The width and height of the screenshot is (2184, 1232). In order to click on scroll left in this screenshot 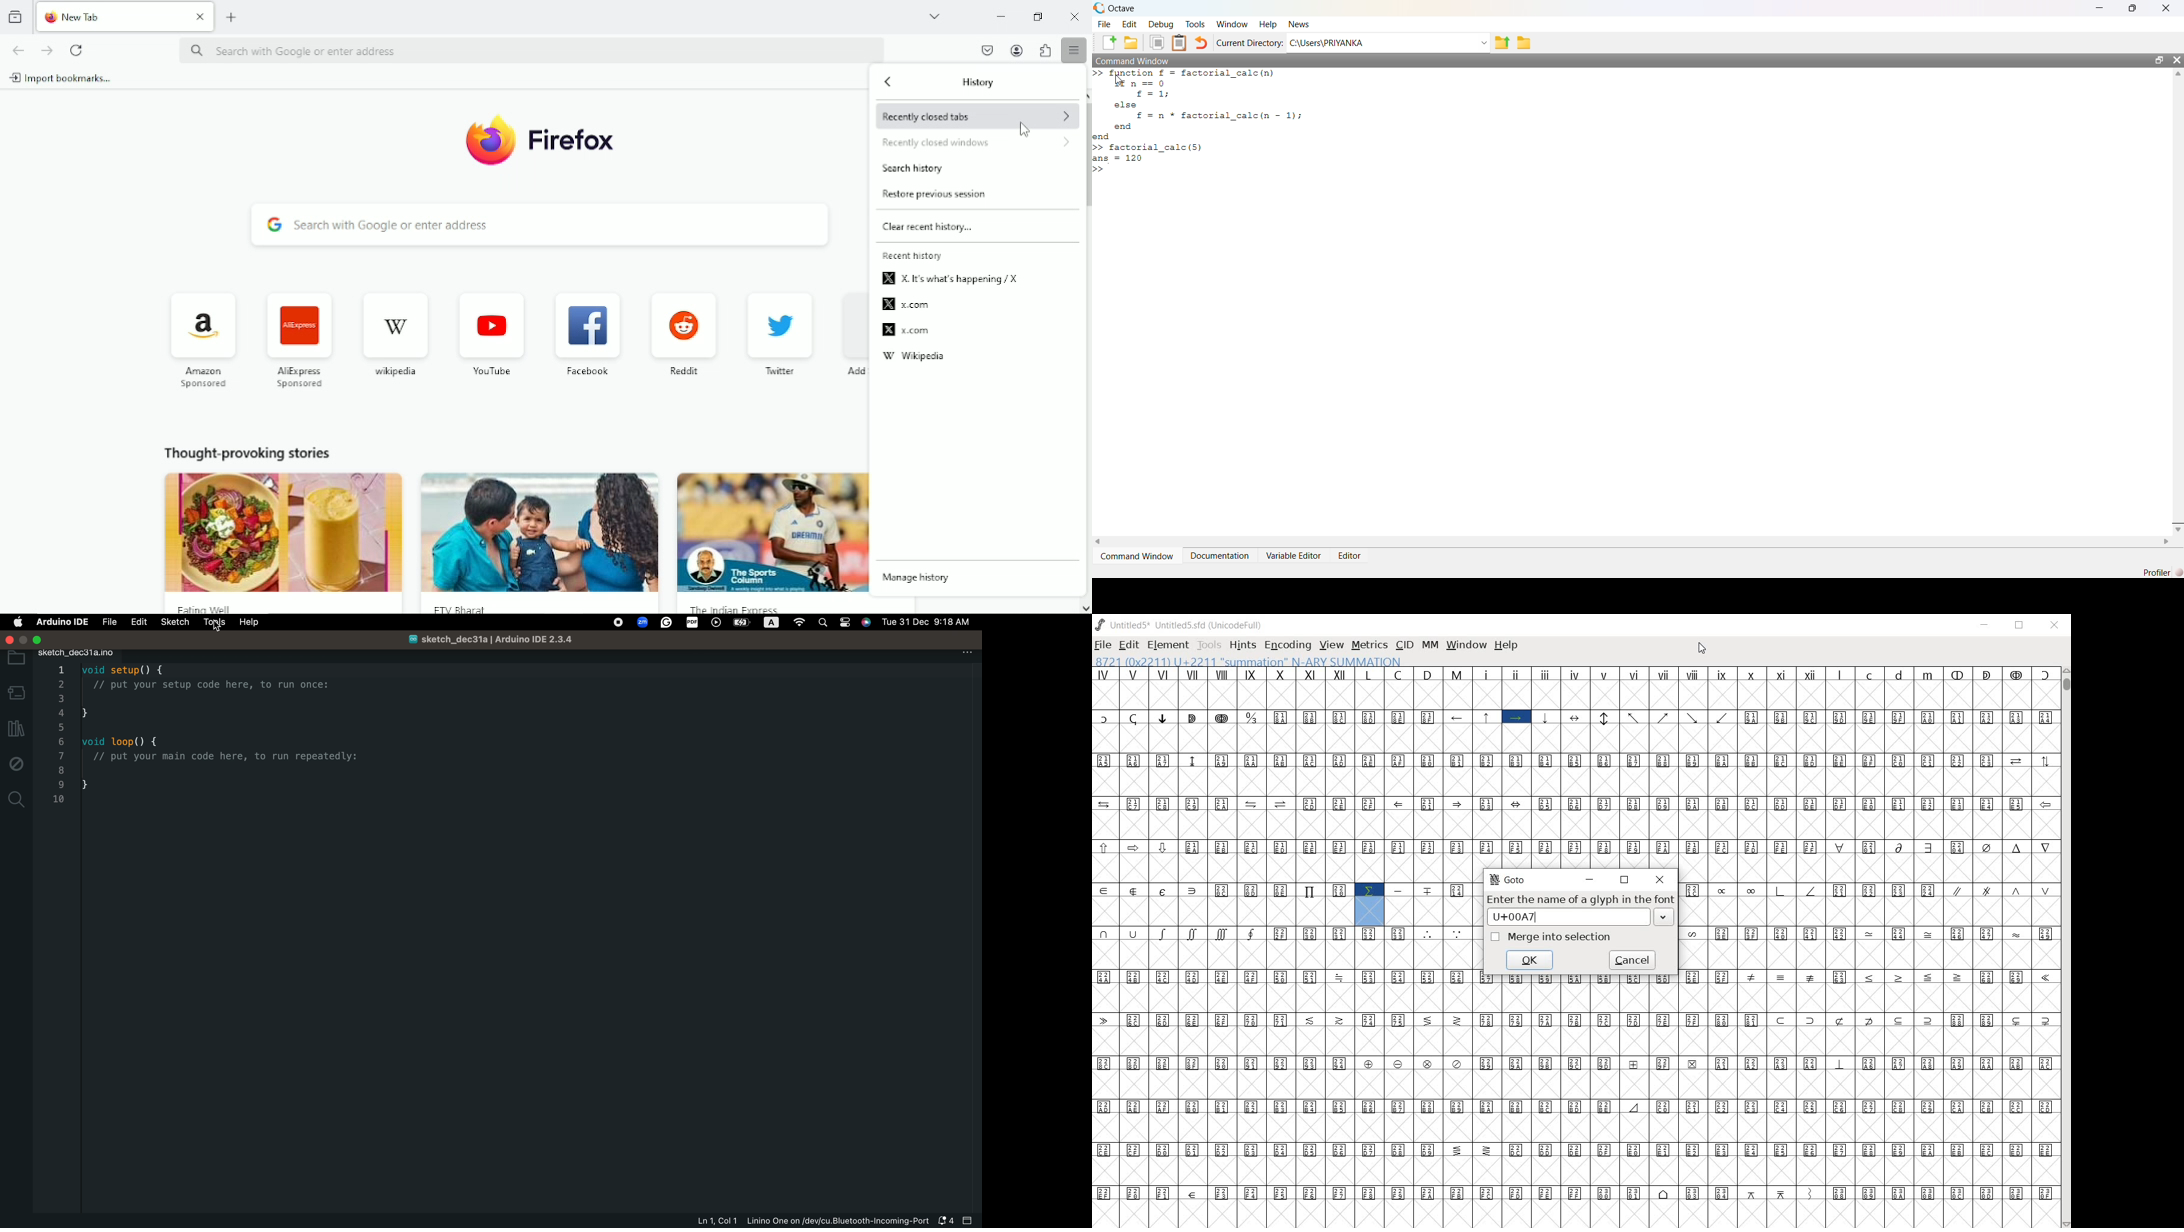, I will do `click(1099, 542)`.